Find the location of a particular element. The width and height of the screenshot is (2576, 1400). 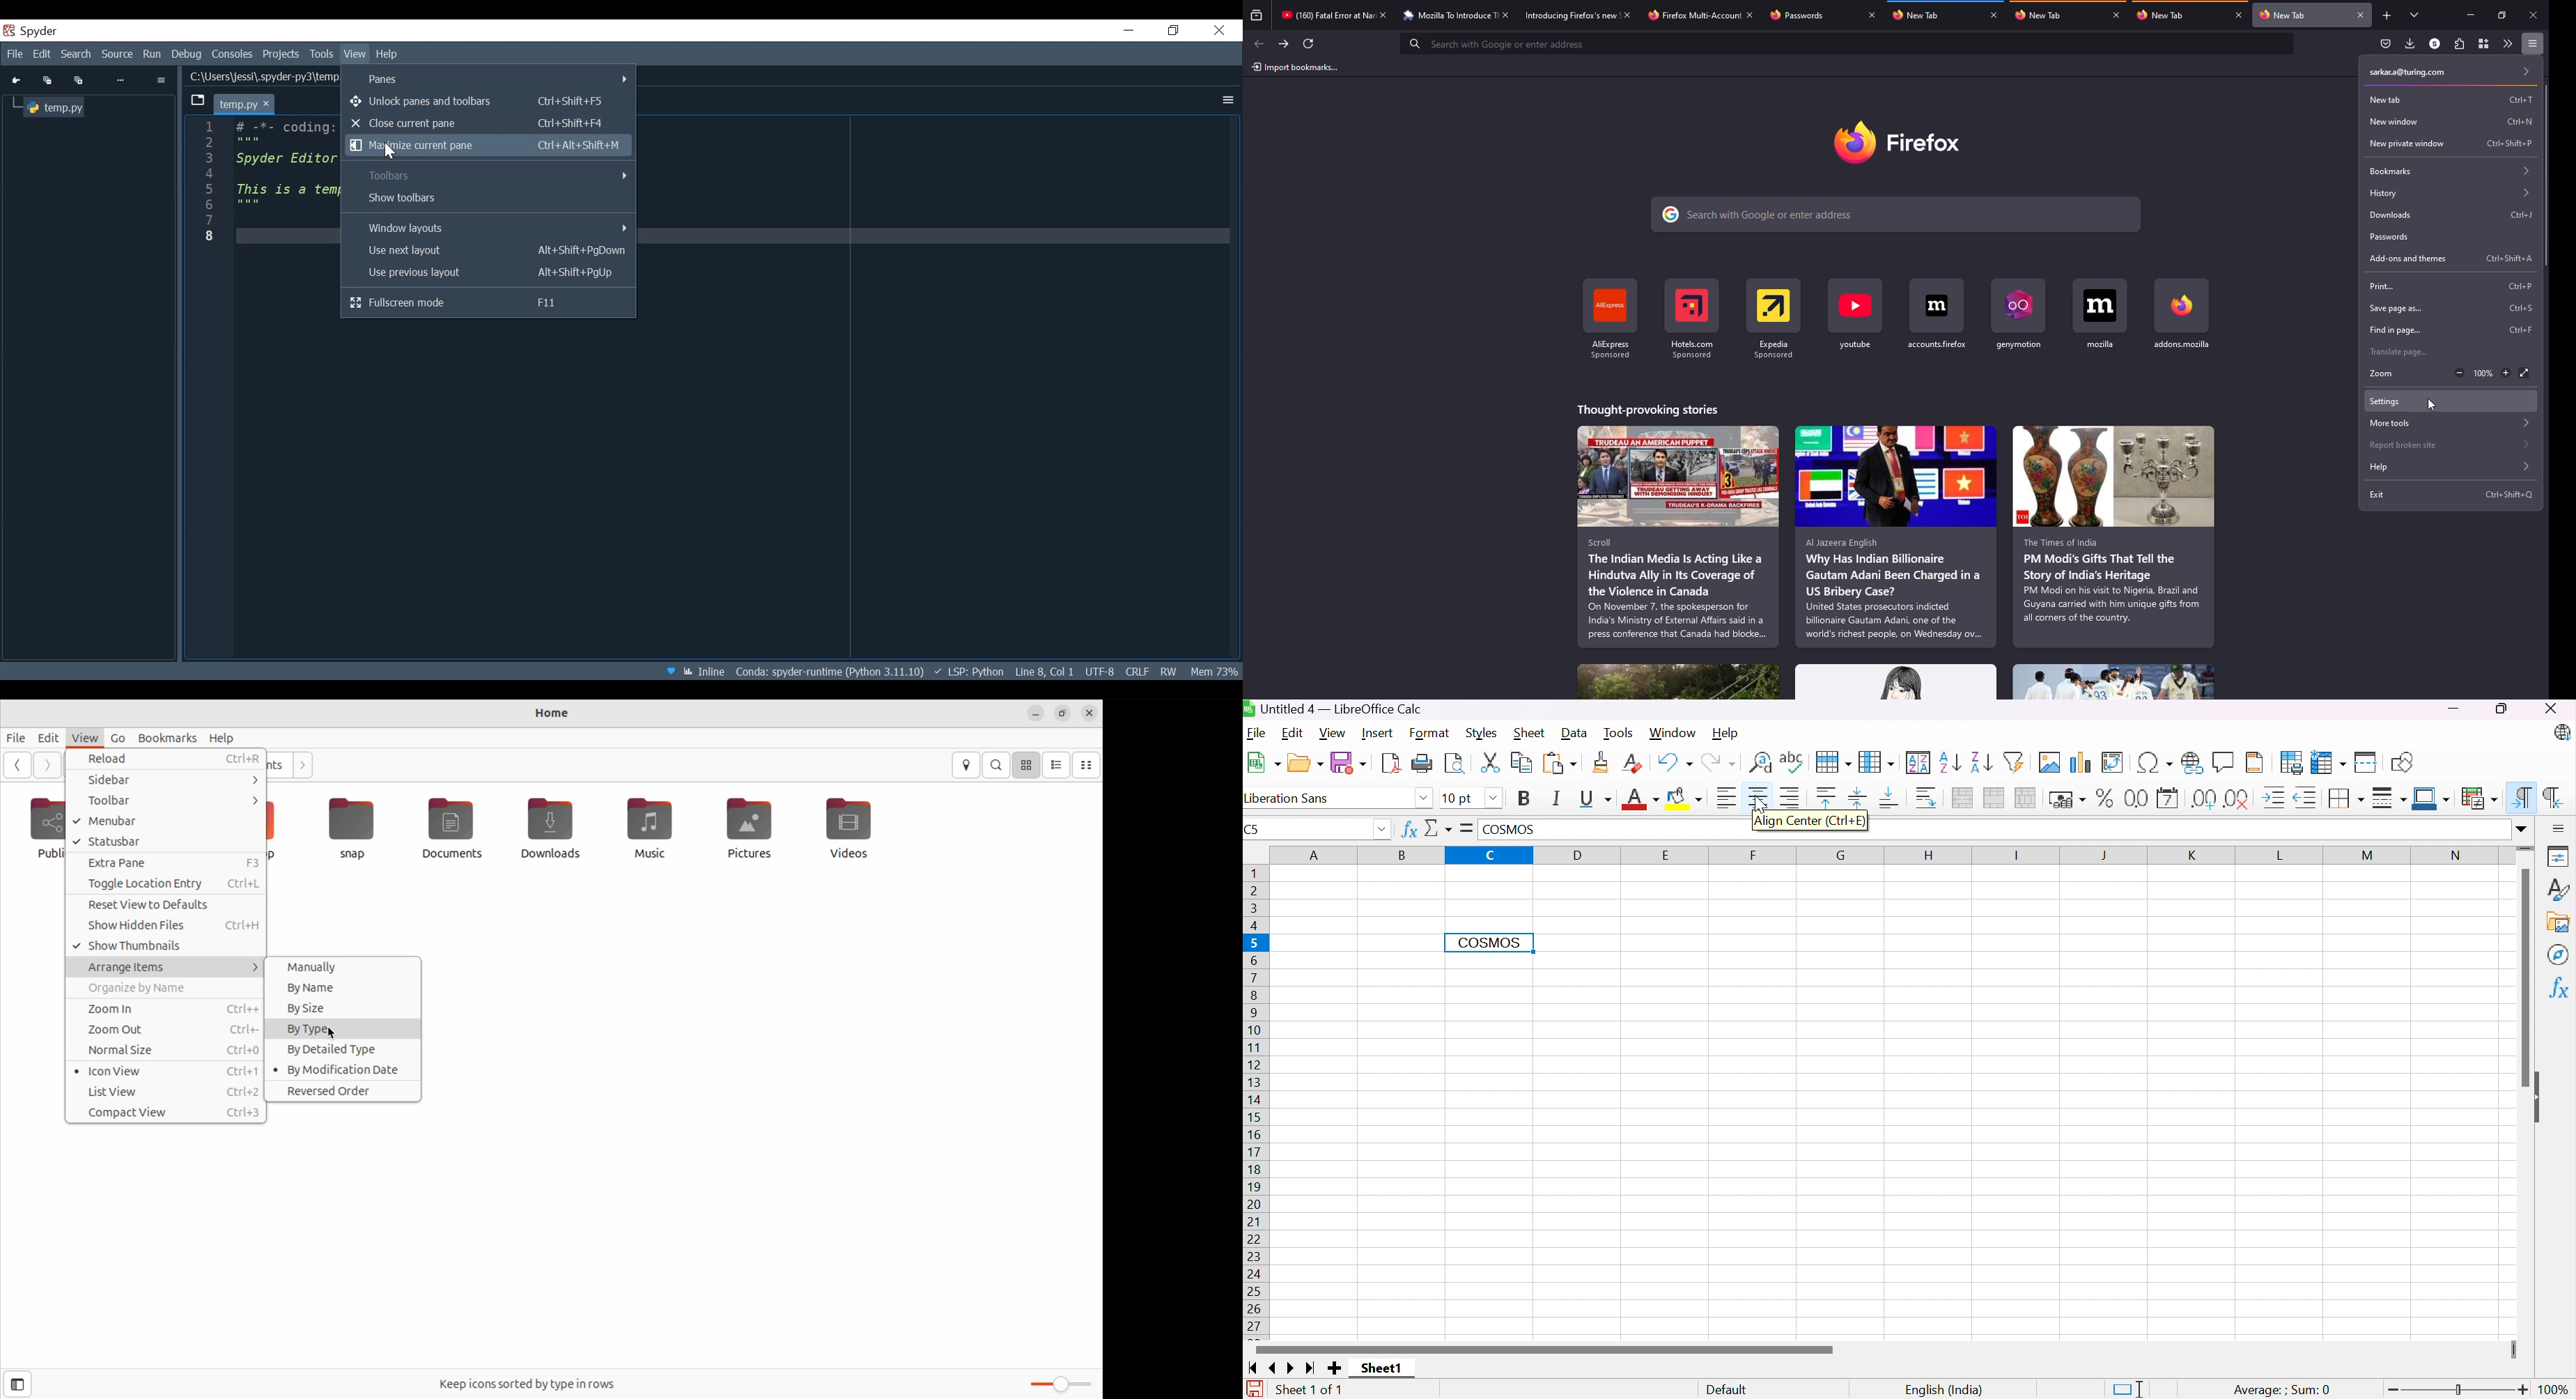

Sheet 1 is located at coordinates (1382, 1368).